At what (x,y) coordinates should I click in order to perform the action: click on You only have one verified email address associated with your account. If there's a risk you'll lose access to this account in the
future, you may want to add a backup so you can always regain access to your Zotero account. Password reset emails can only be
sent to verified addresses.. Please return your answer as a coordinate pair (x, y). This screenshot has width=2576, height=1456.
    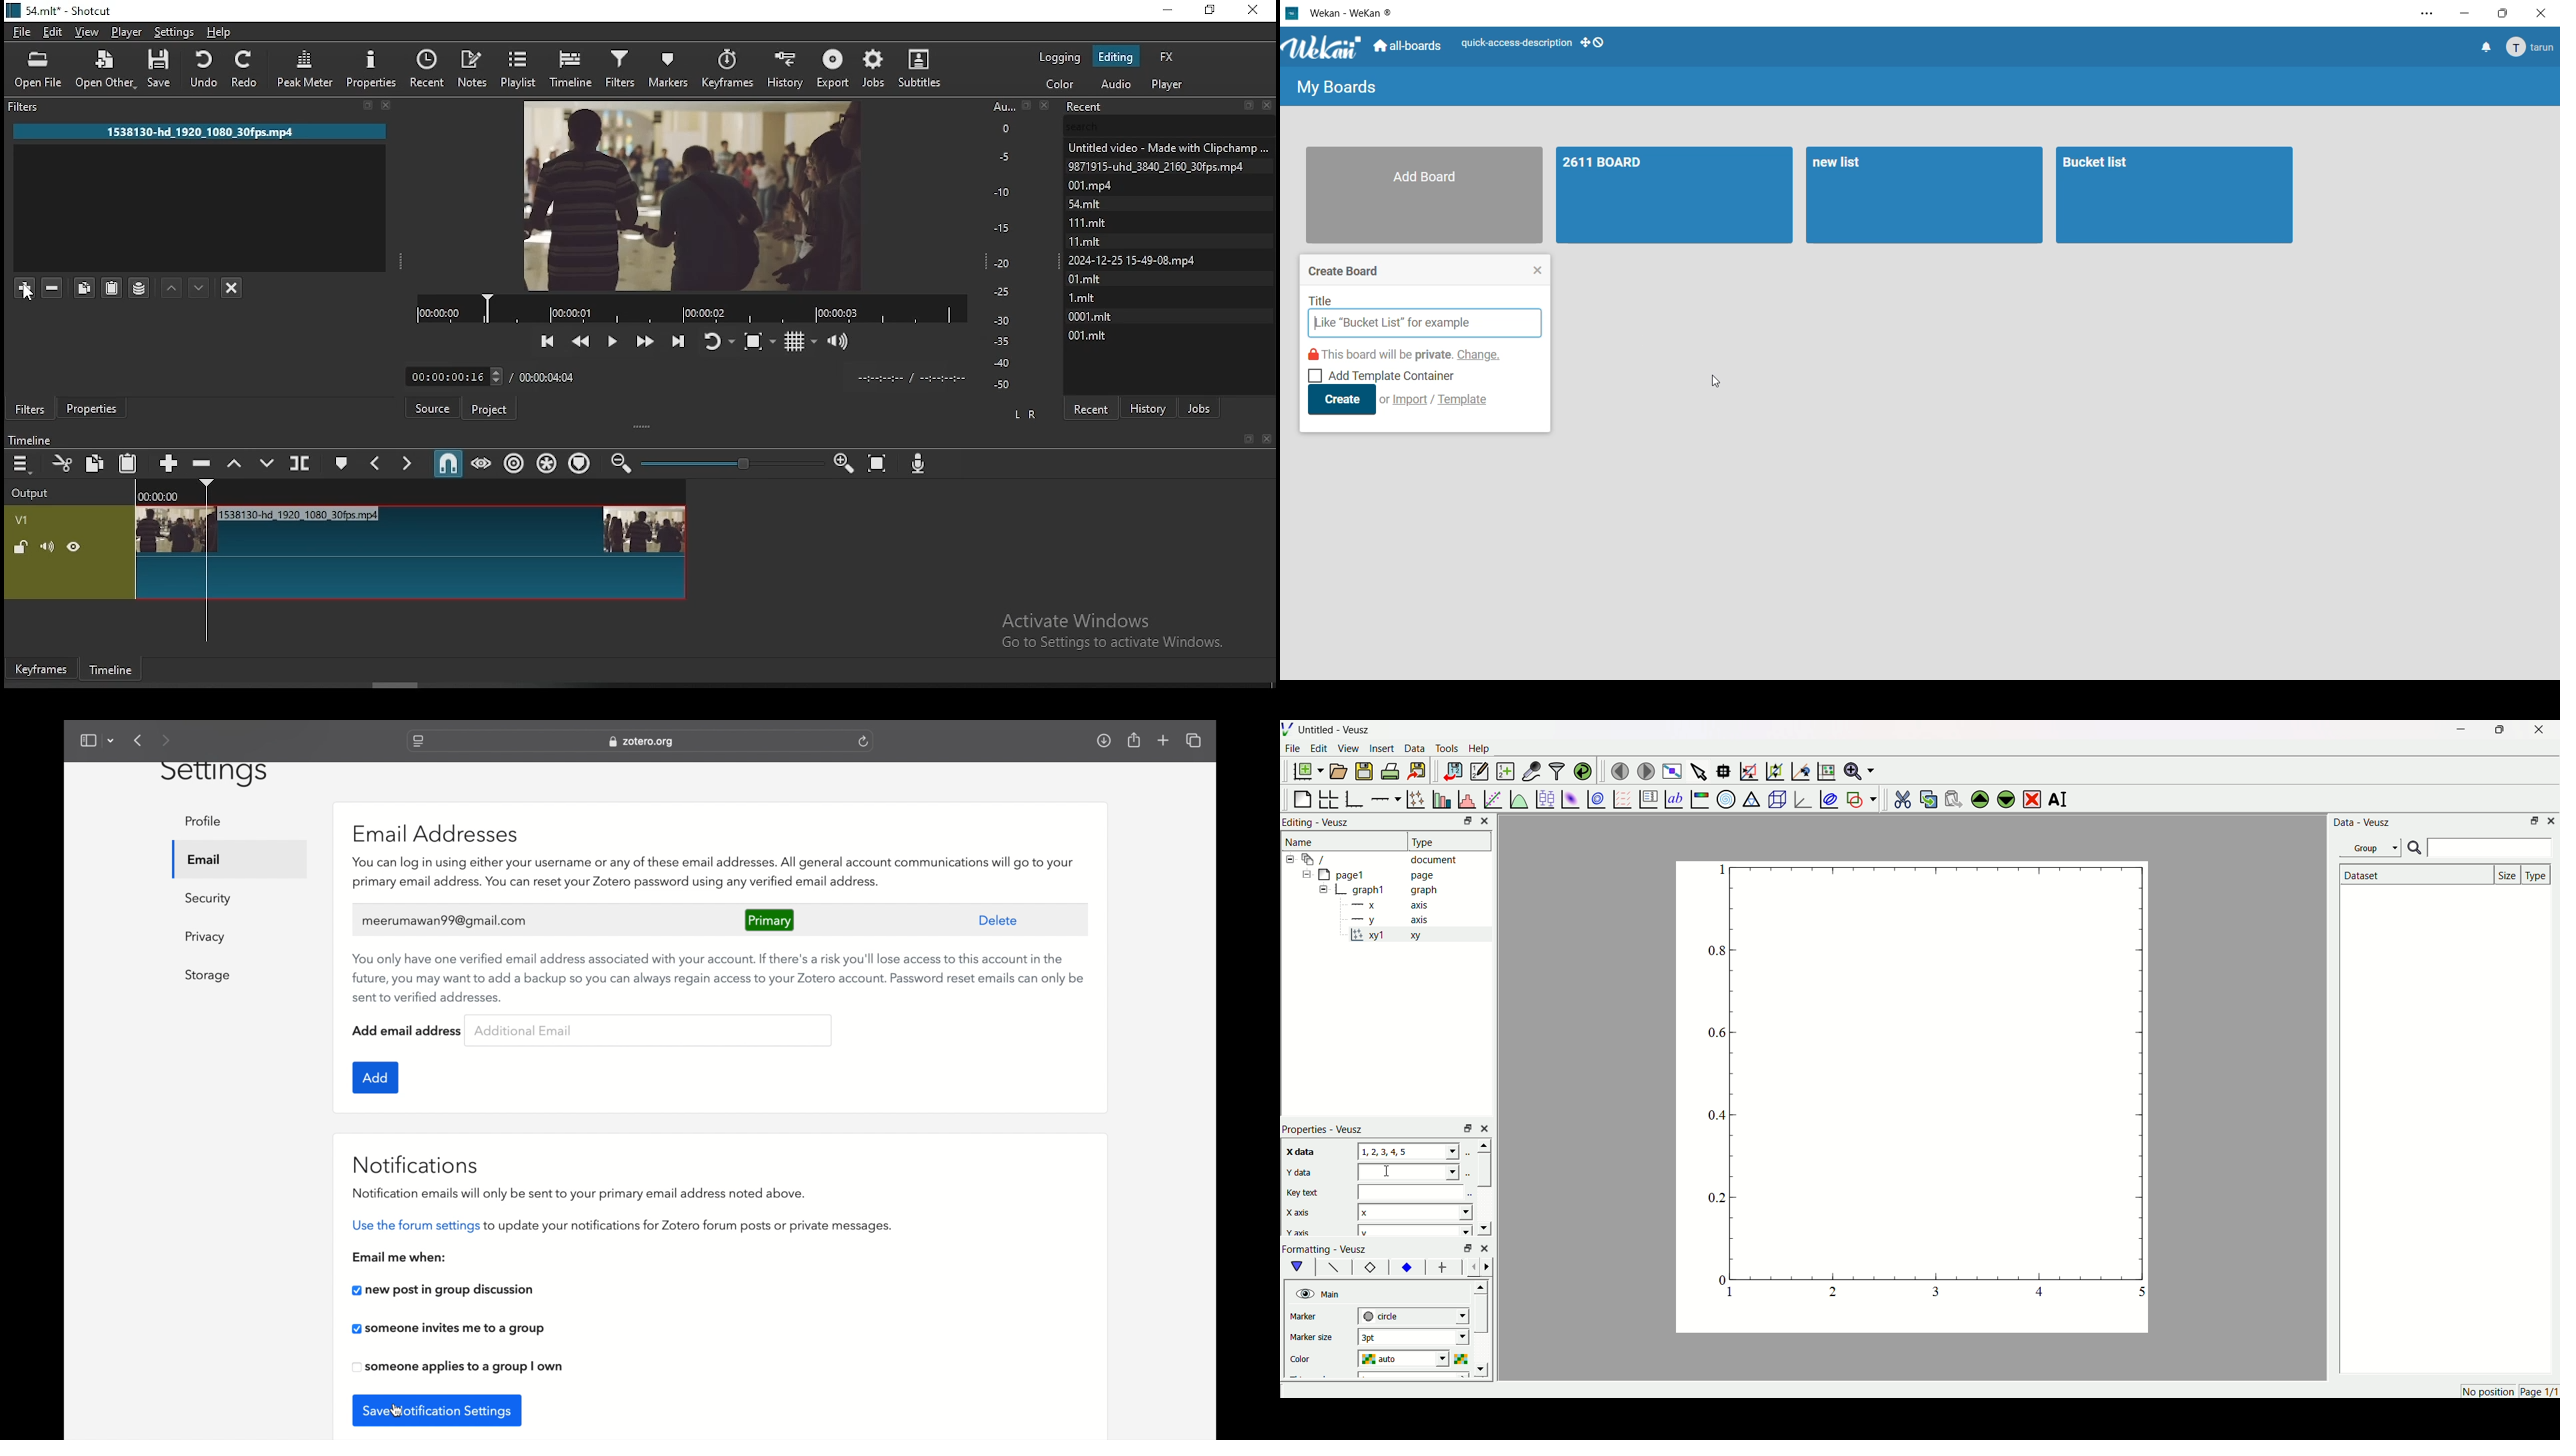
    Looking at the image, I should click on (713, 978).